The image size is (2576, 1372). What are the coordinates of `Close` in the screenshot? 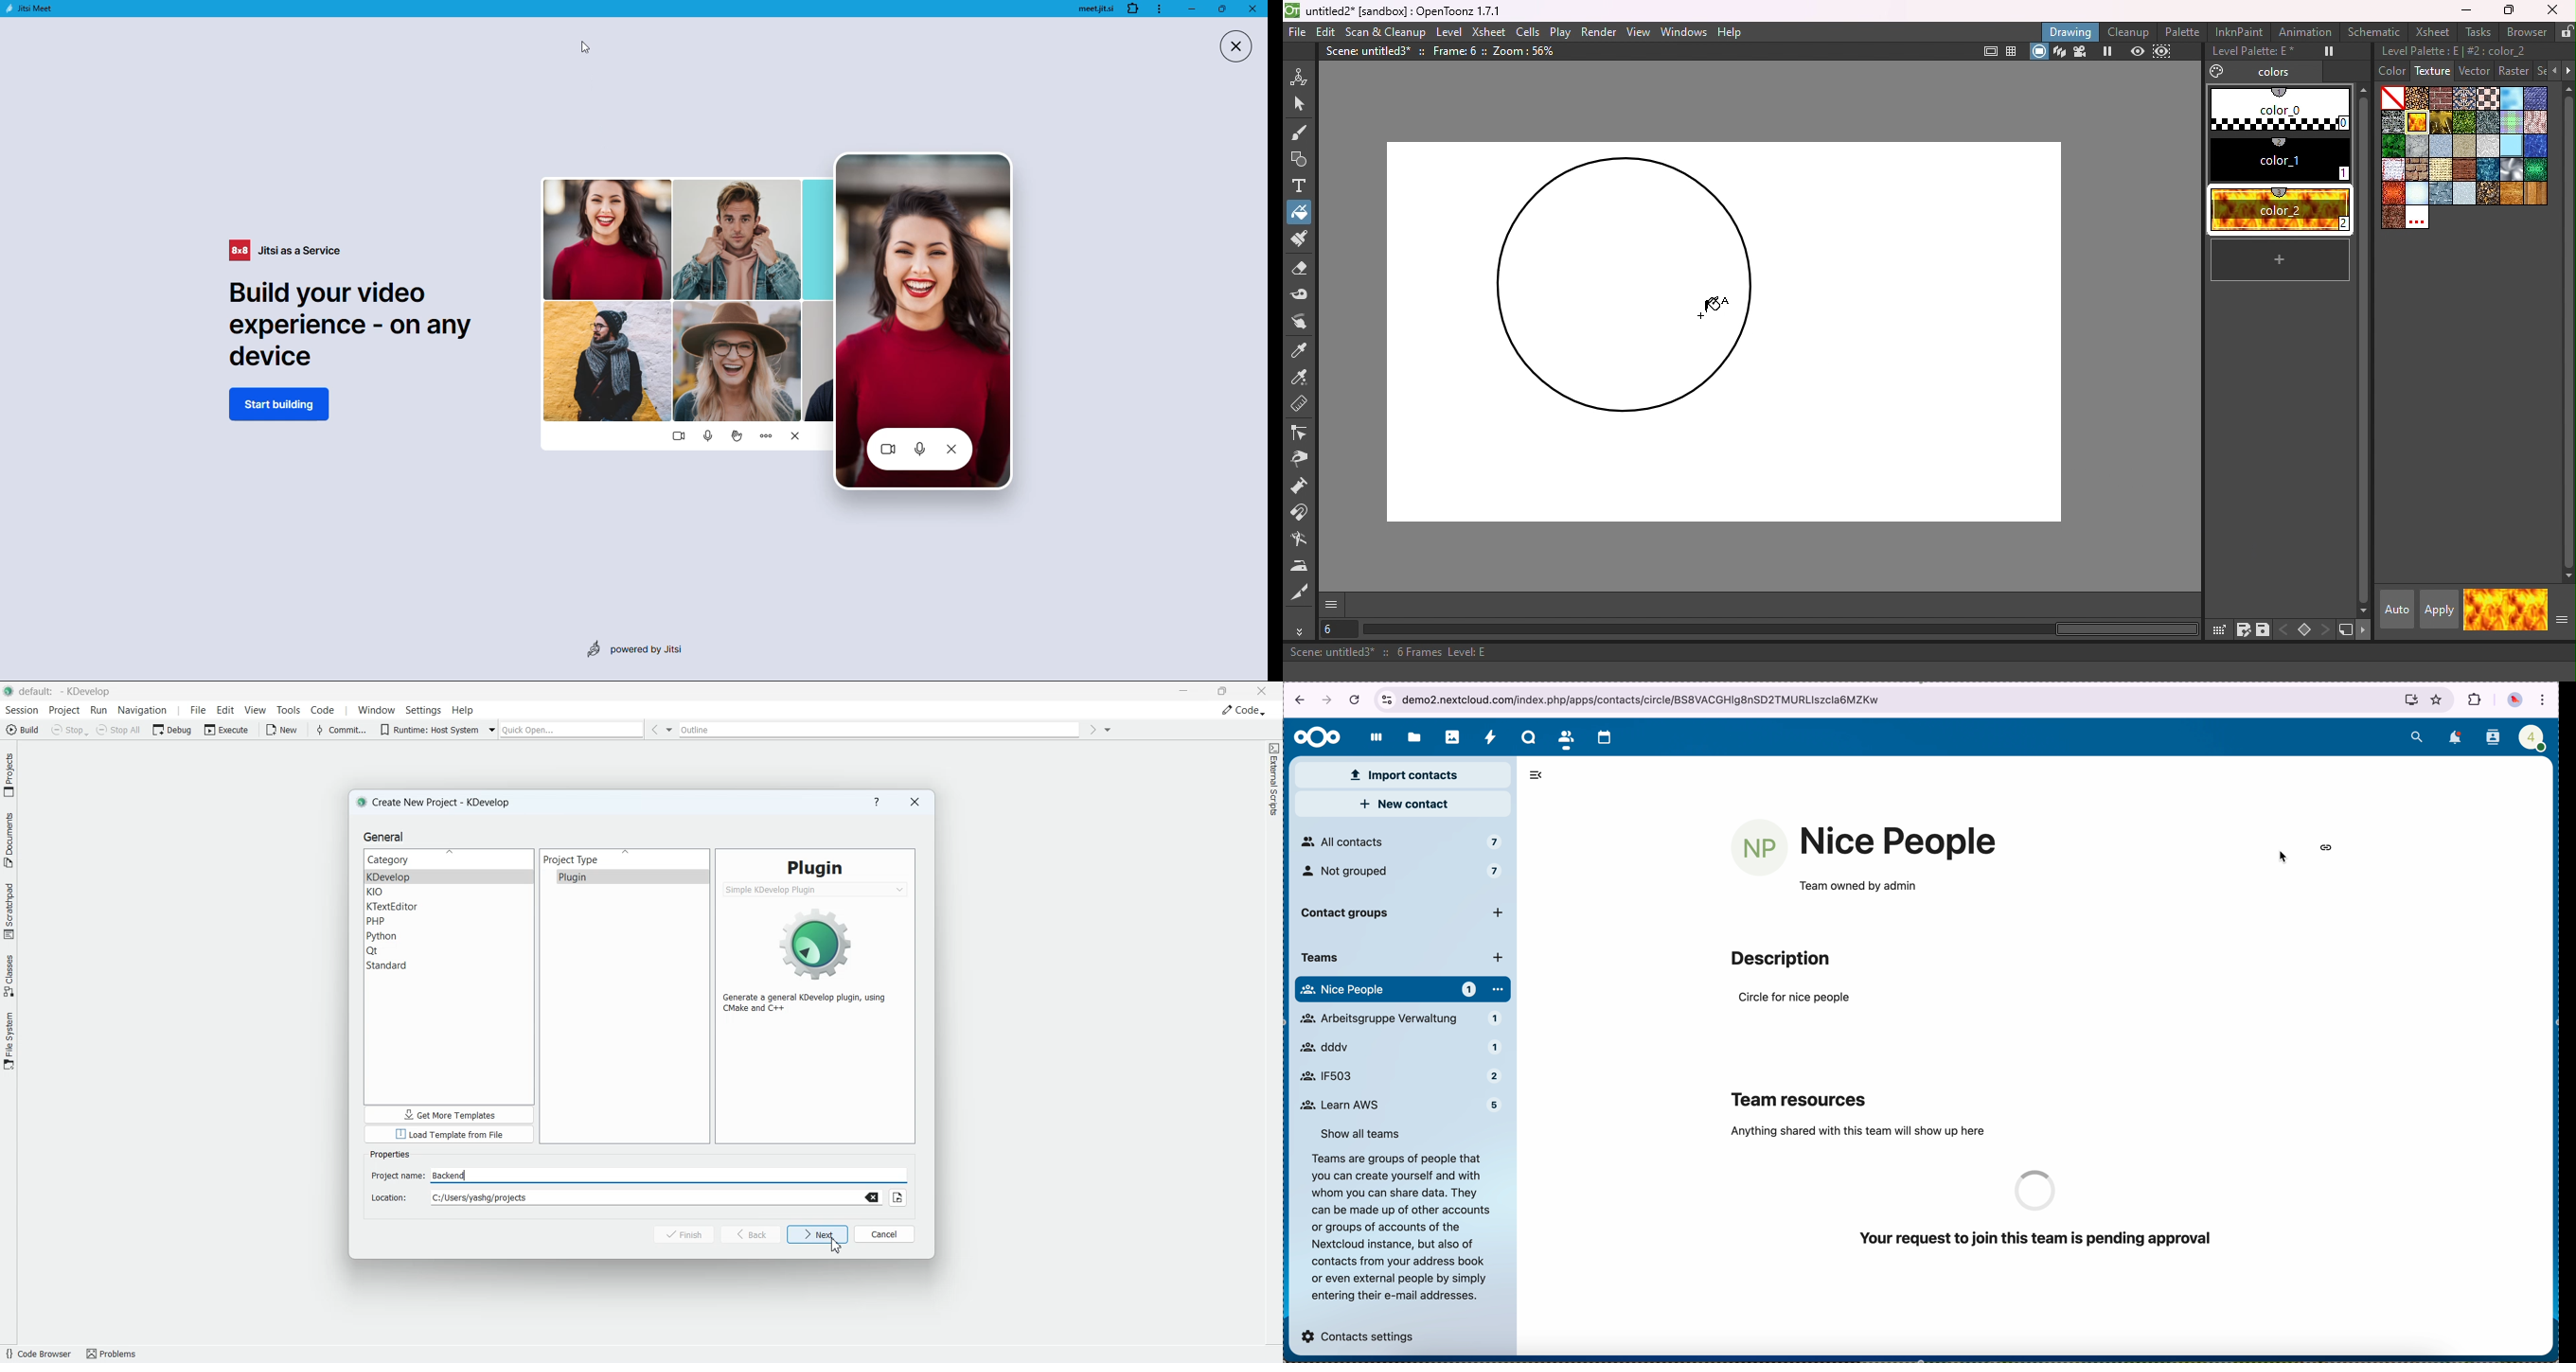 It's located at (2555, 11).